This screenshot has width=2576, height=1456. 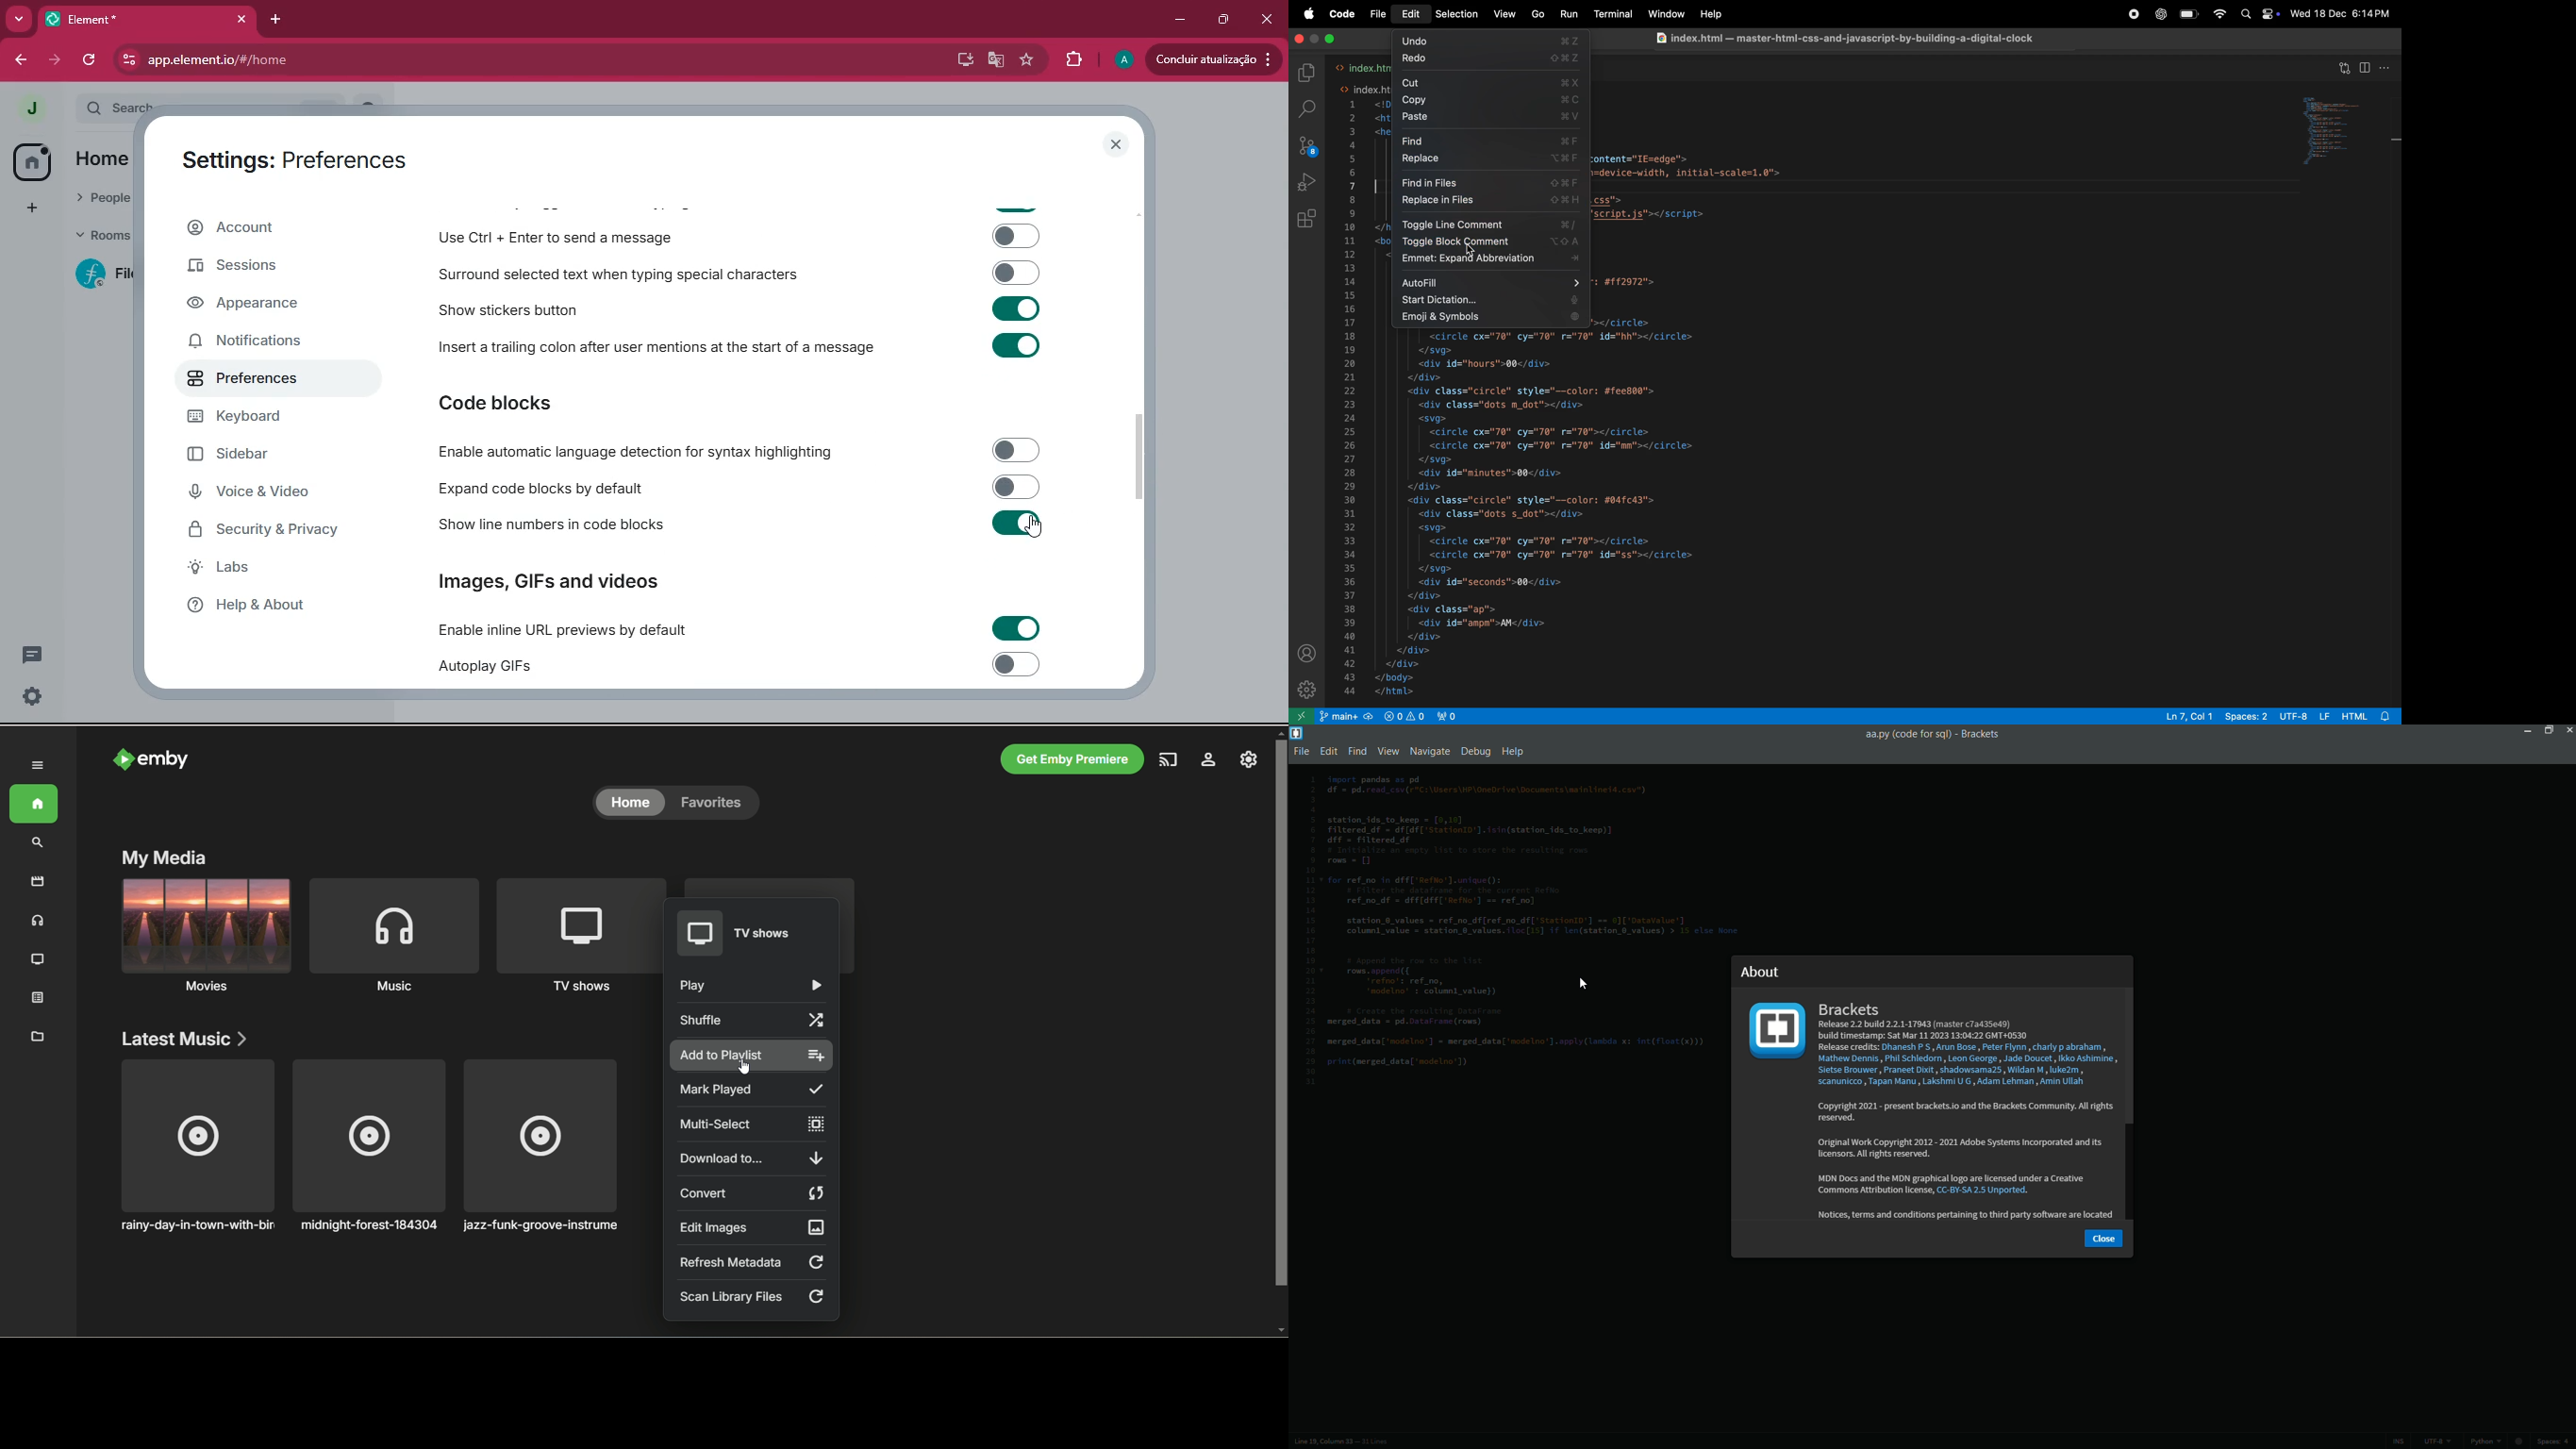 I want to click on rooms, so click(x=102, y=238).